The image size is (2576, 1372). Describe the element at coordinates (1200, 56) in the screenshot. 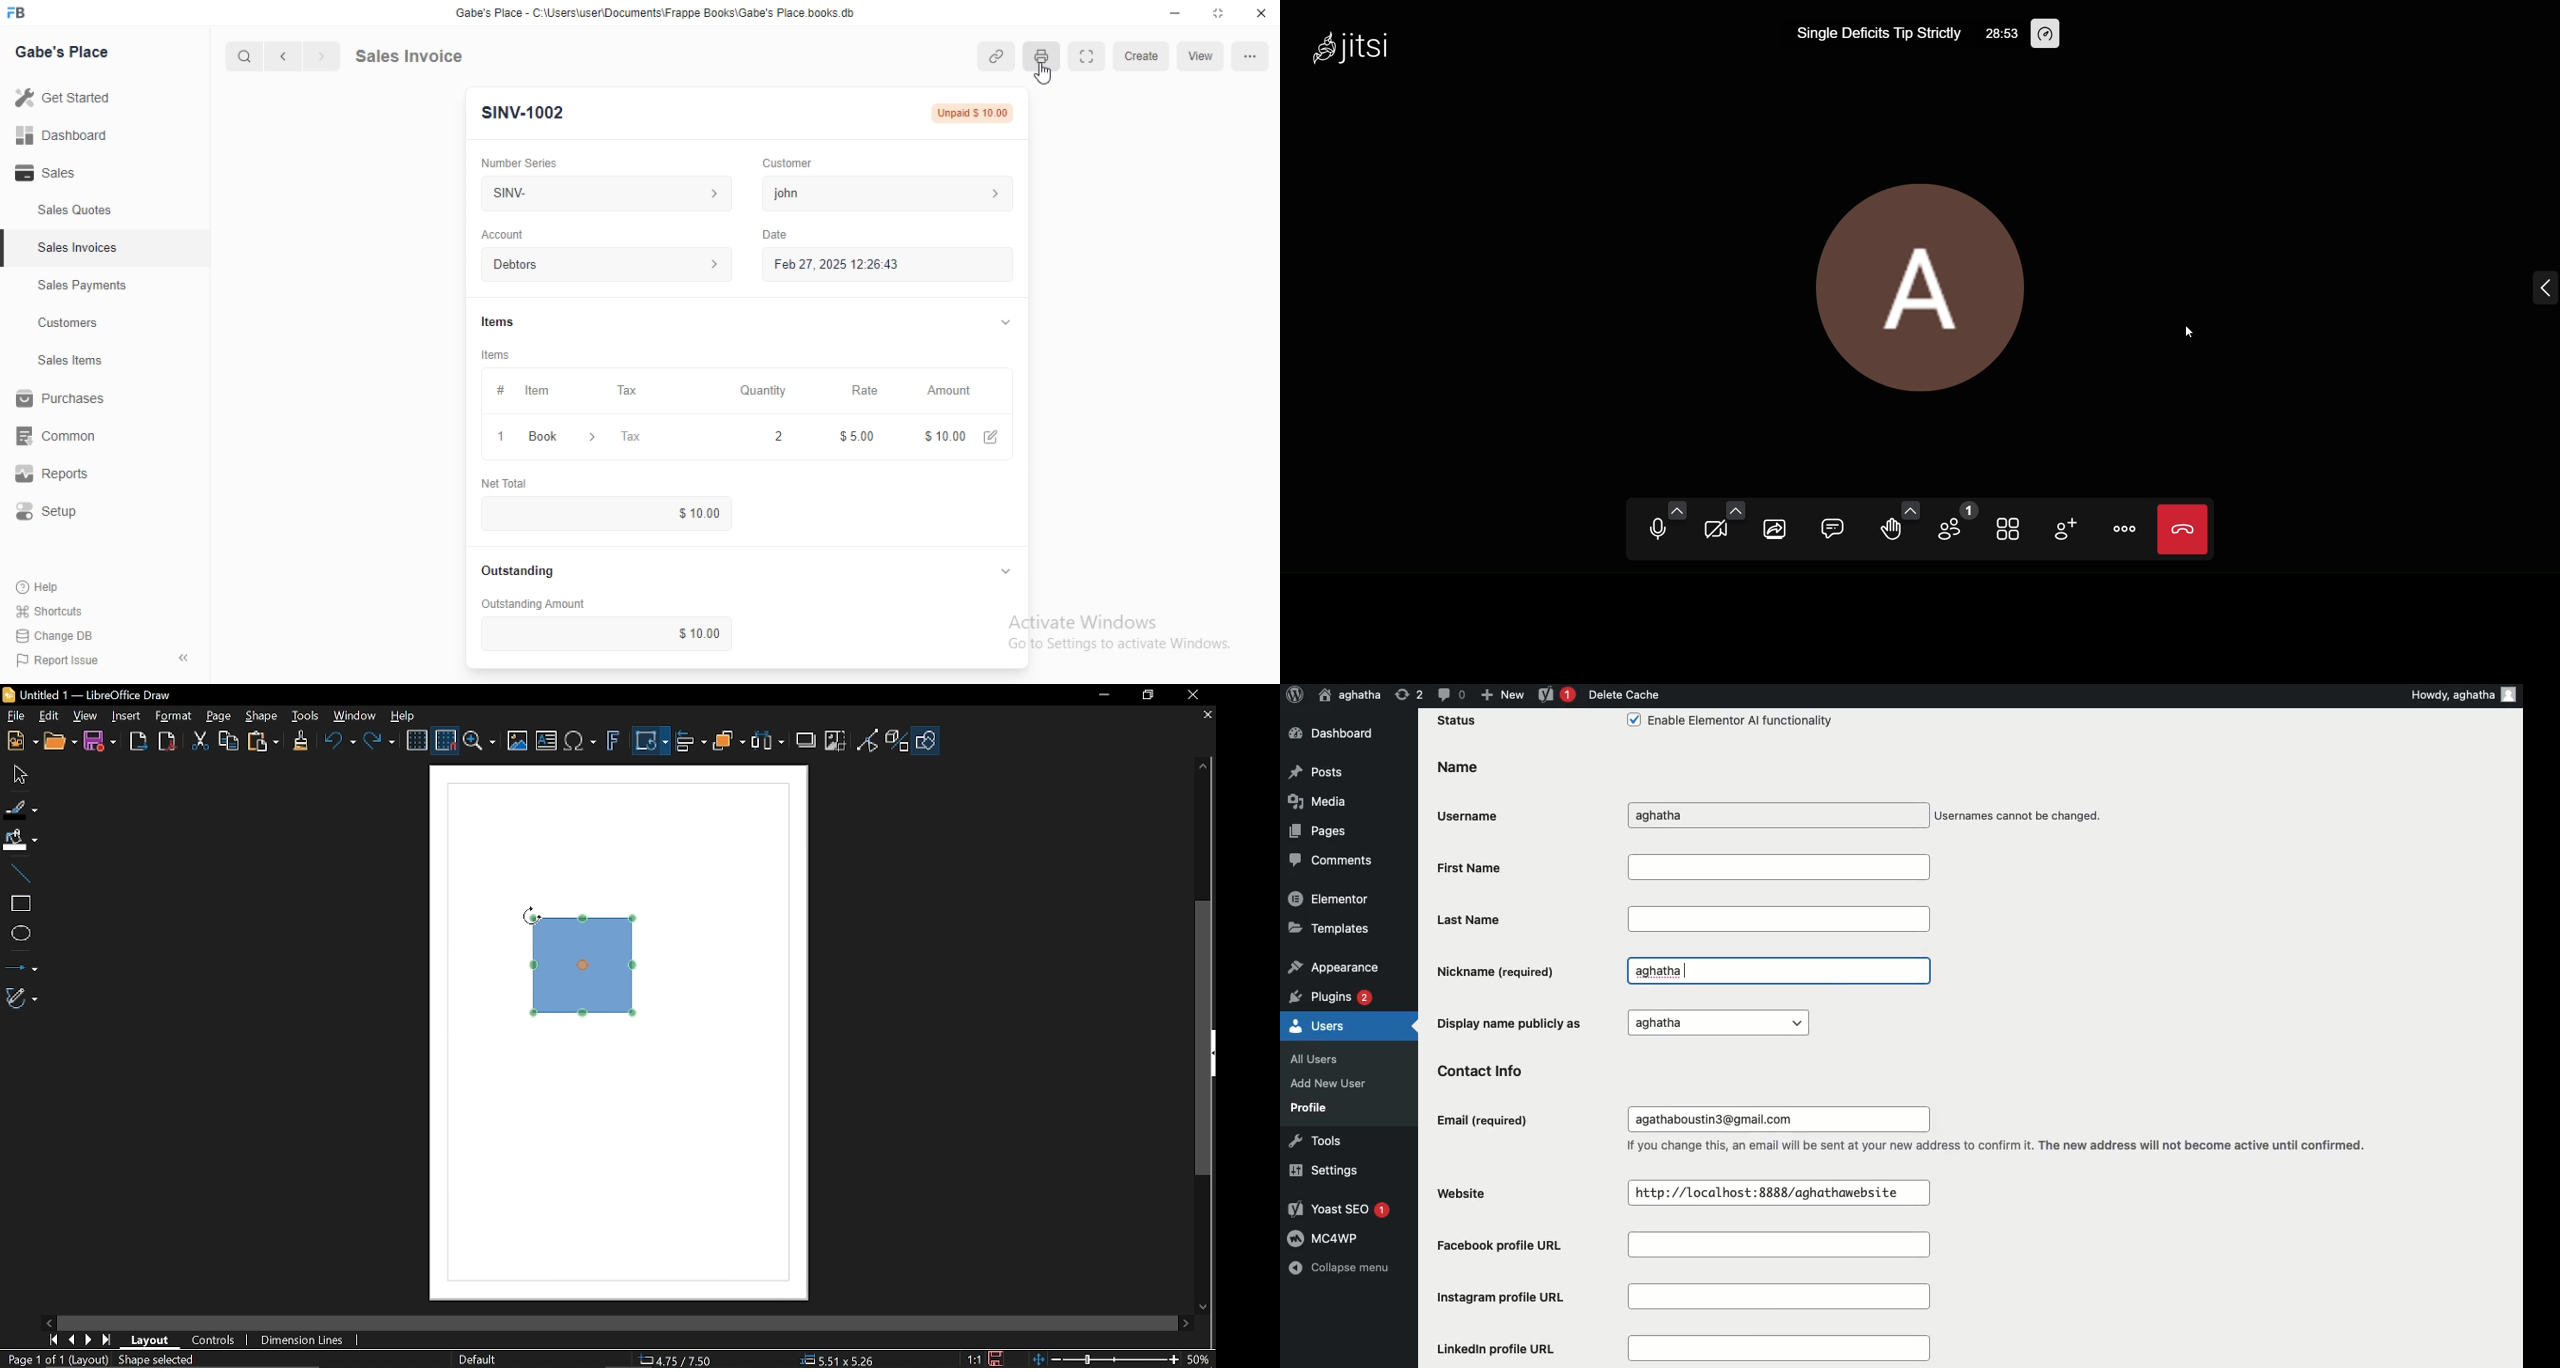

I see `view` at that location.